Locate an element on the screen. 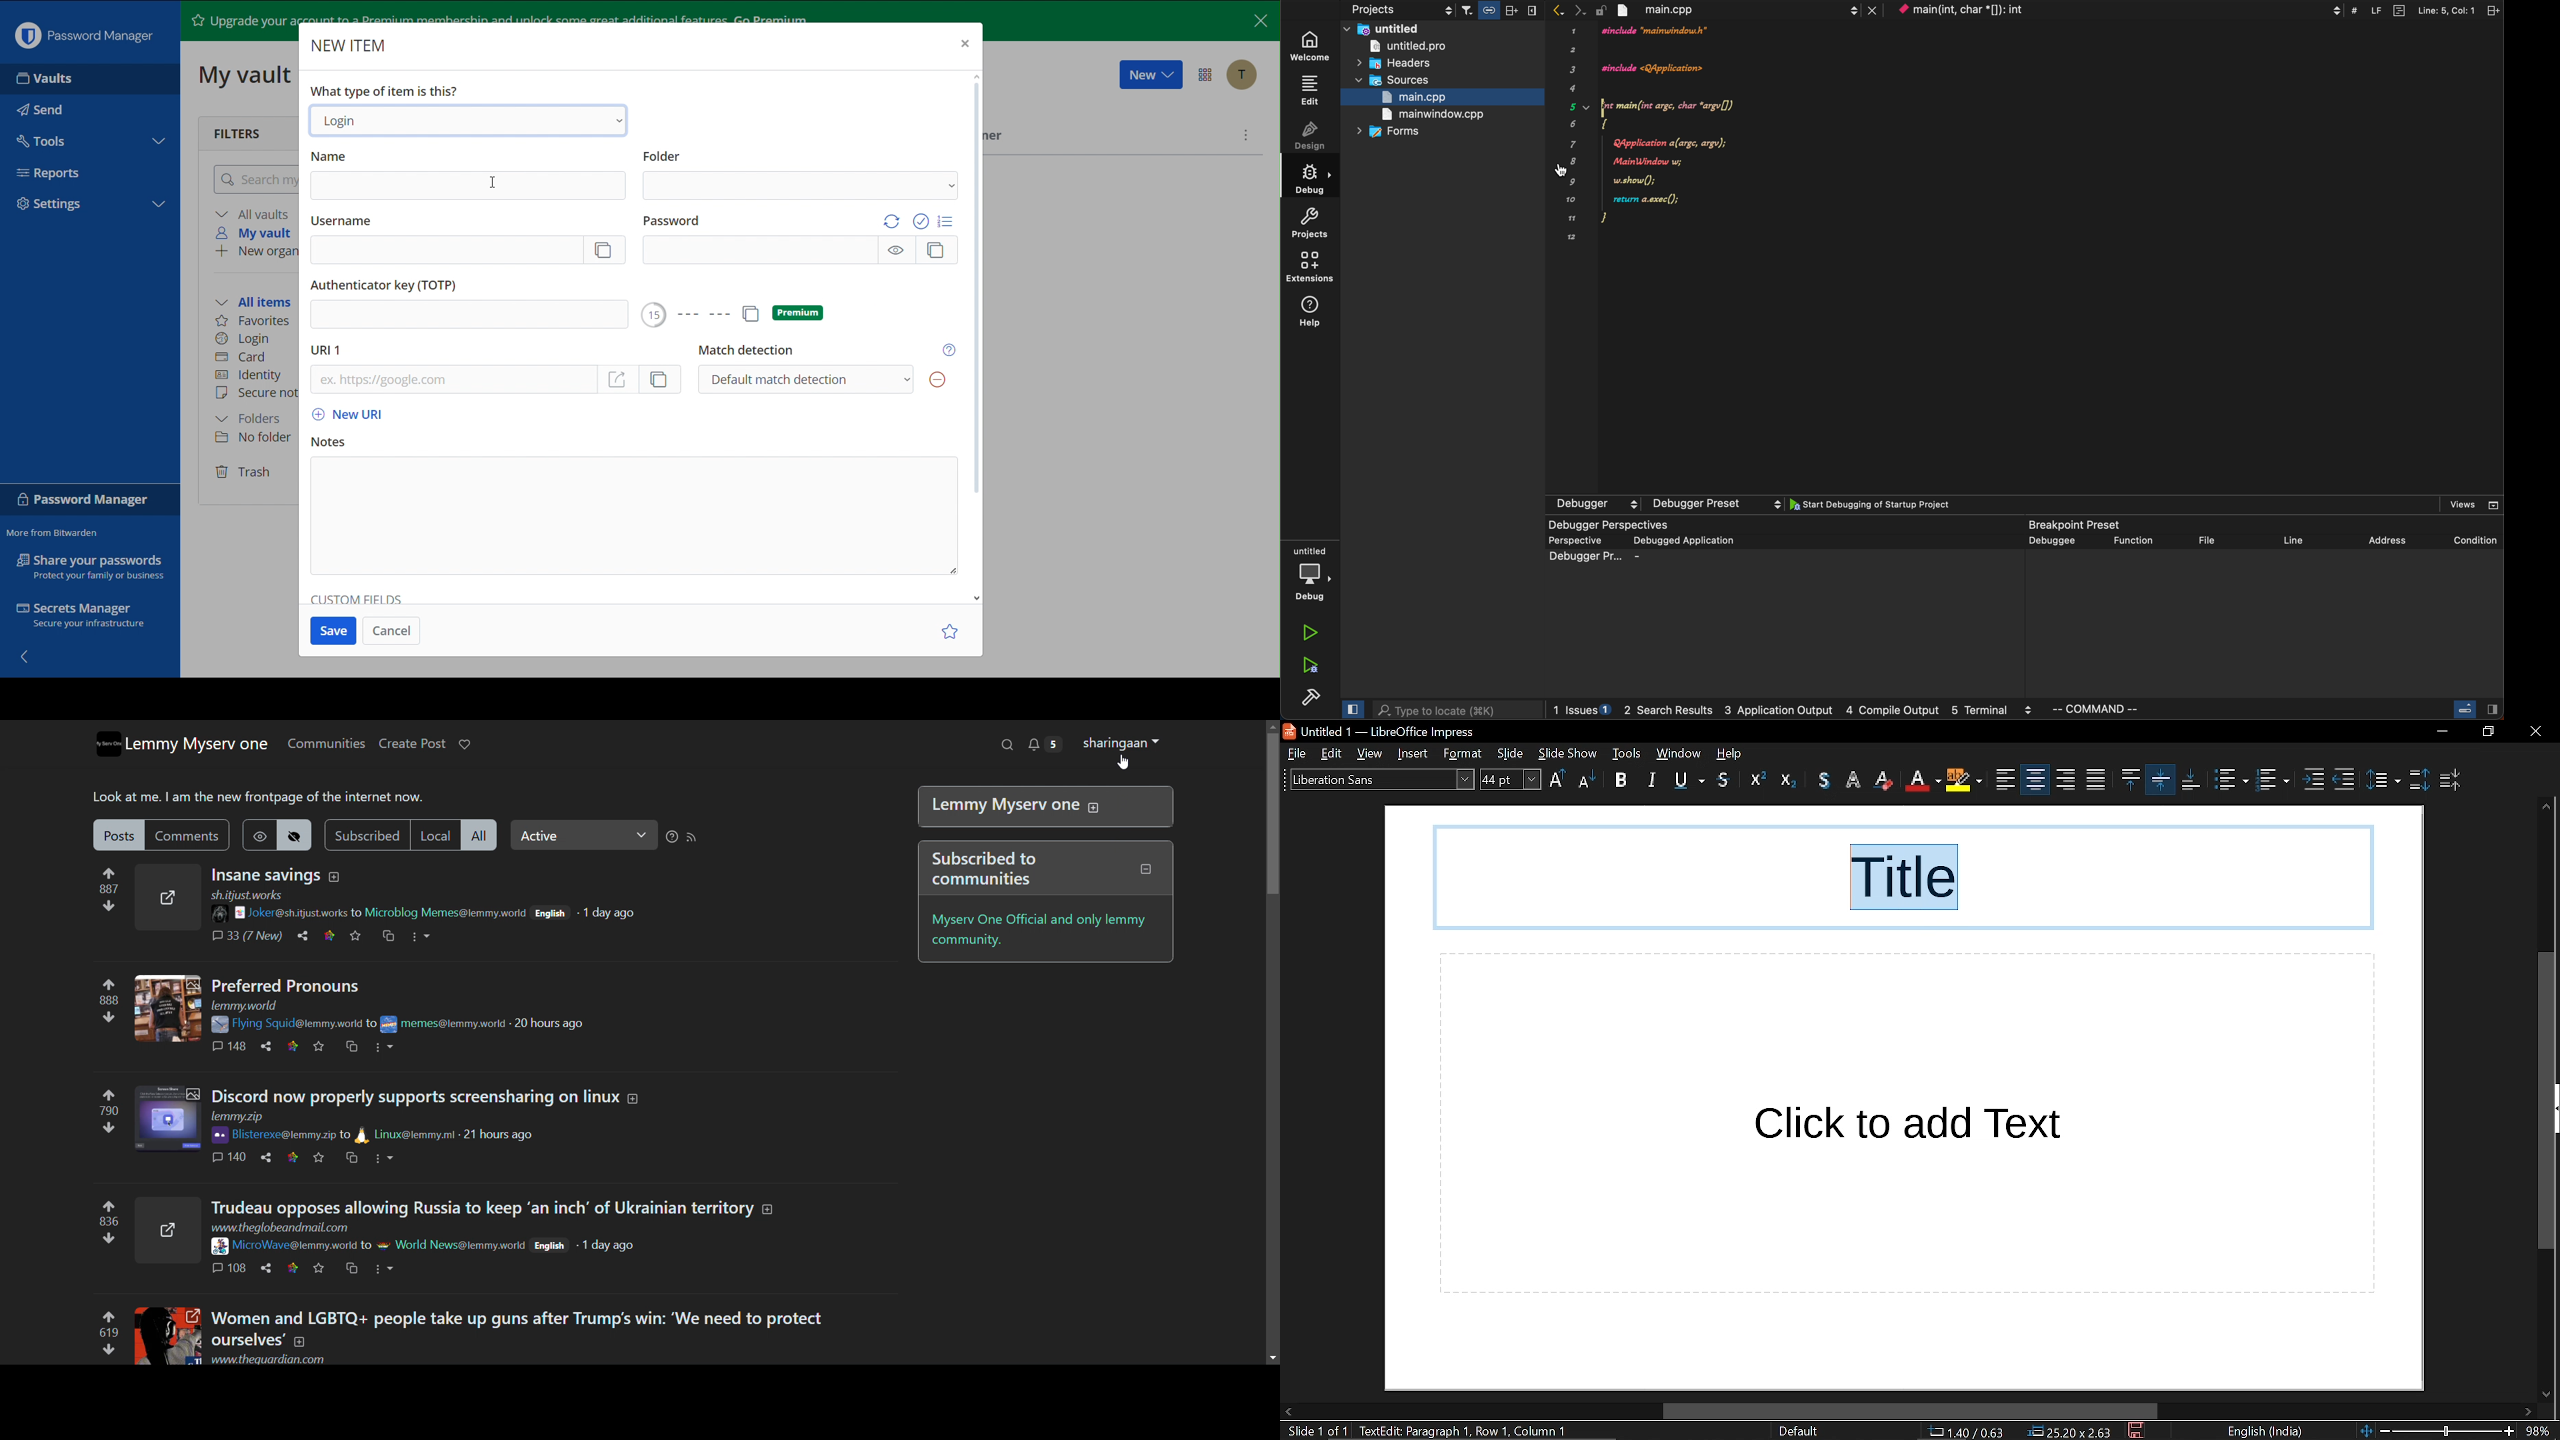  title is located at coordinates (482, 1209).